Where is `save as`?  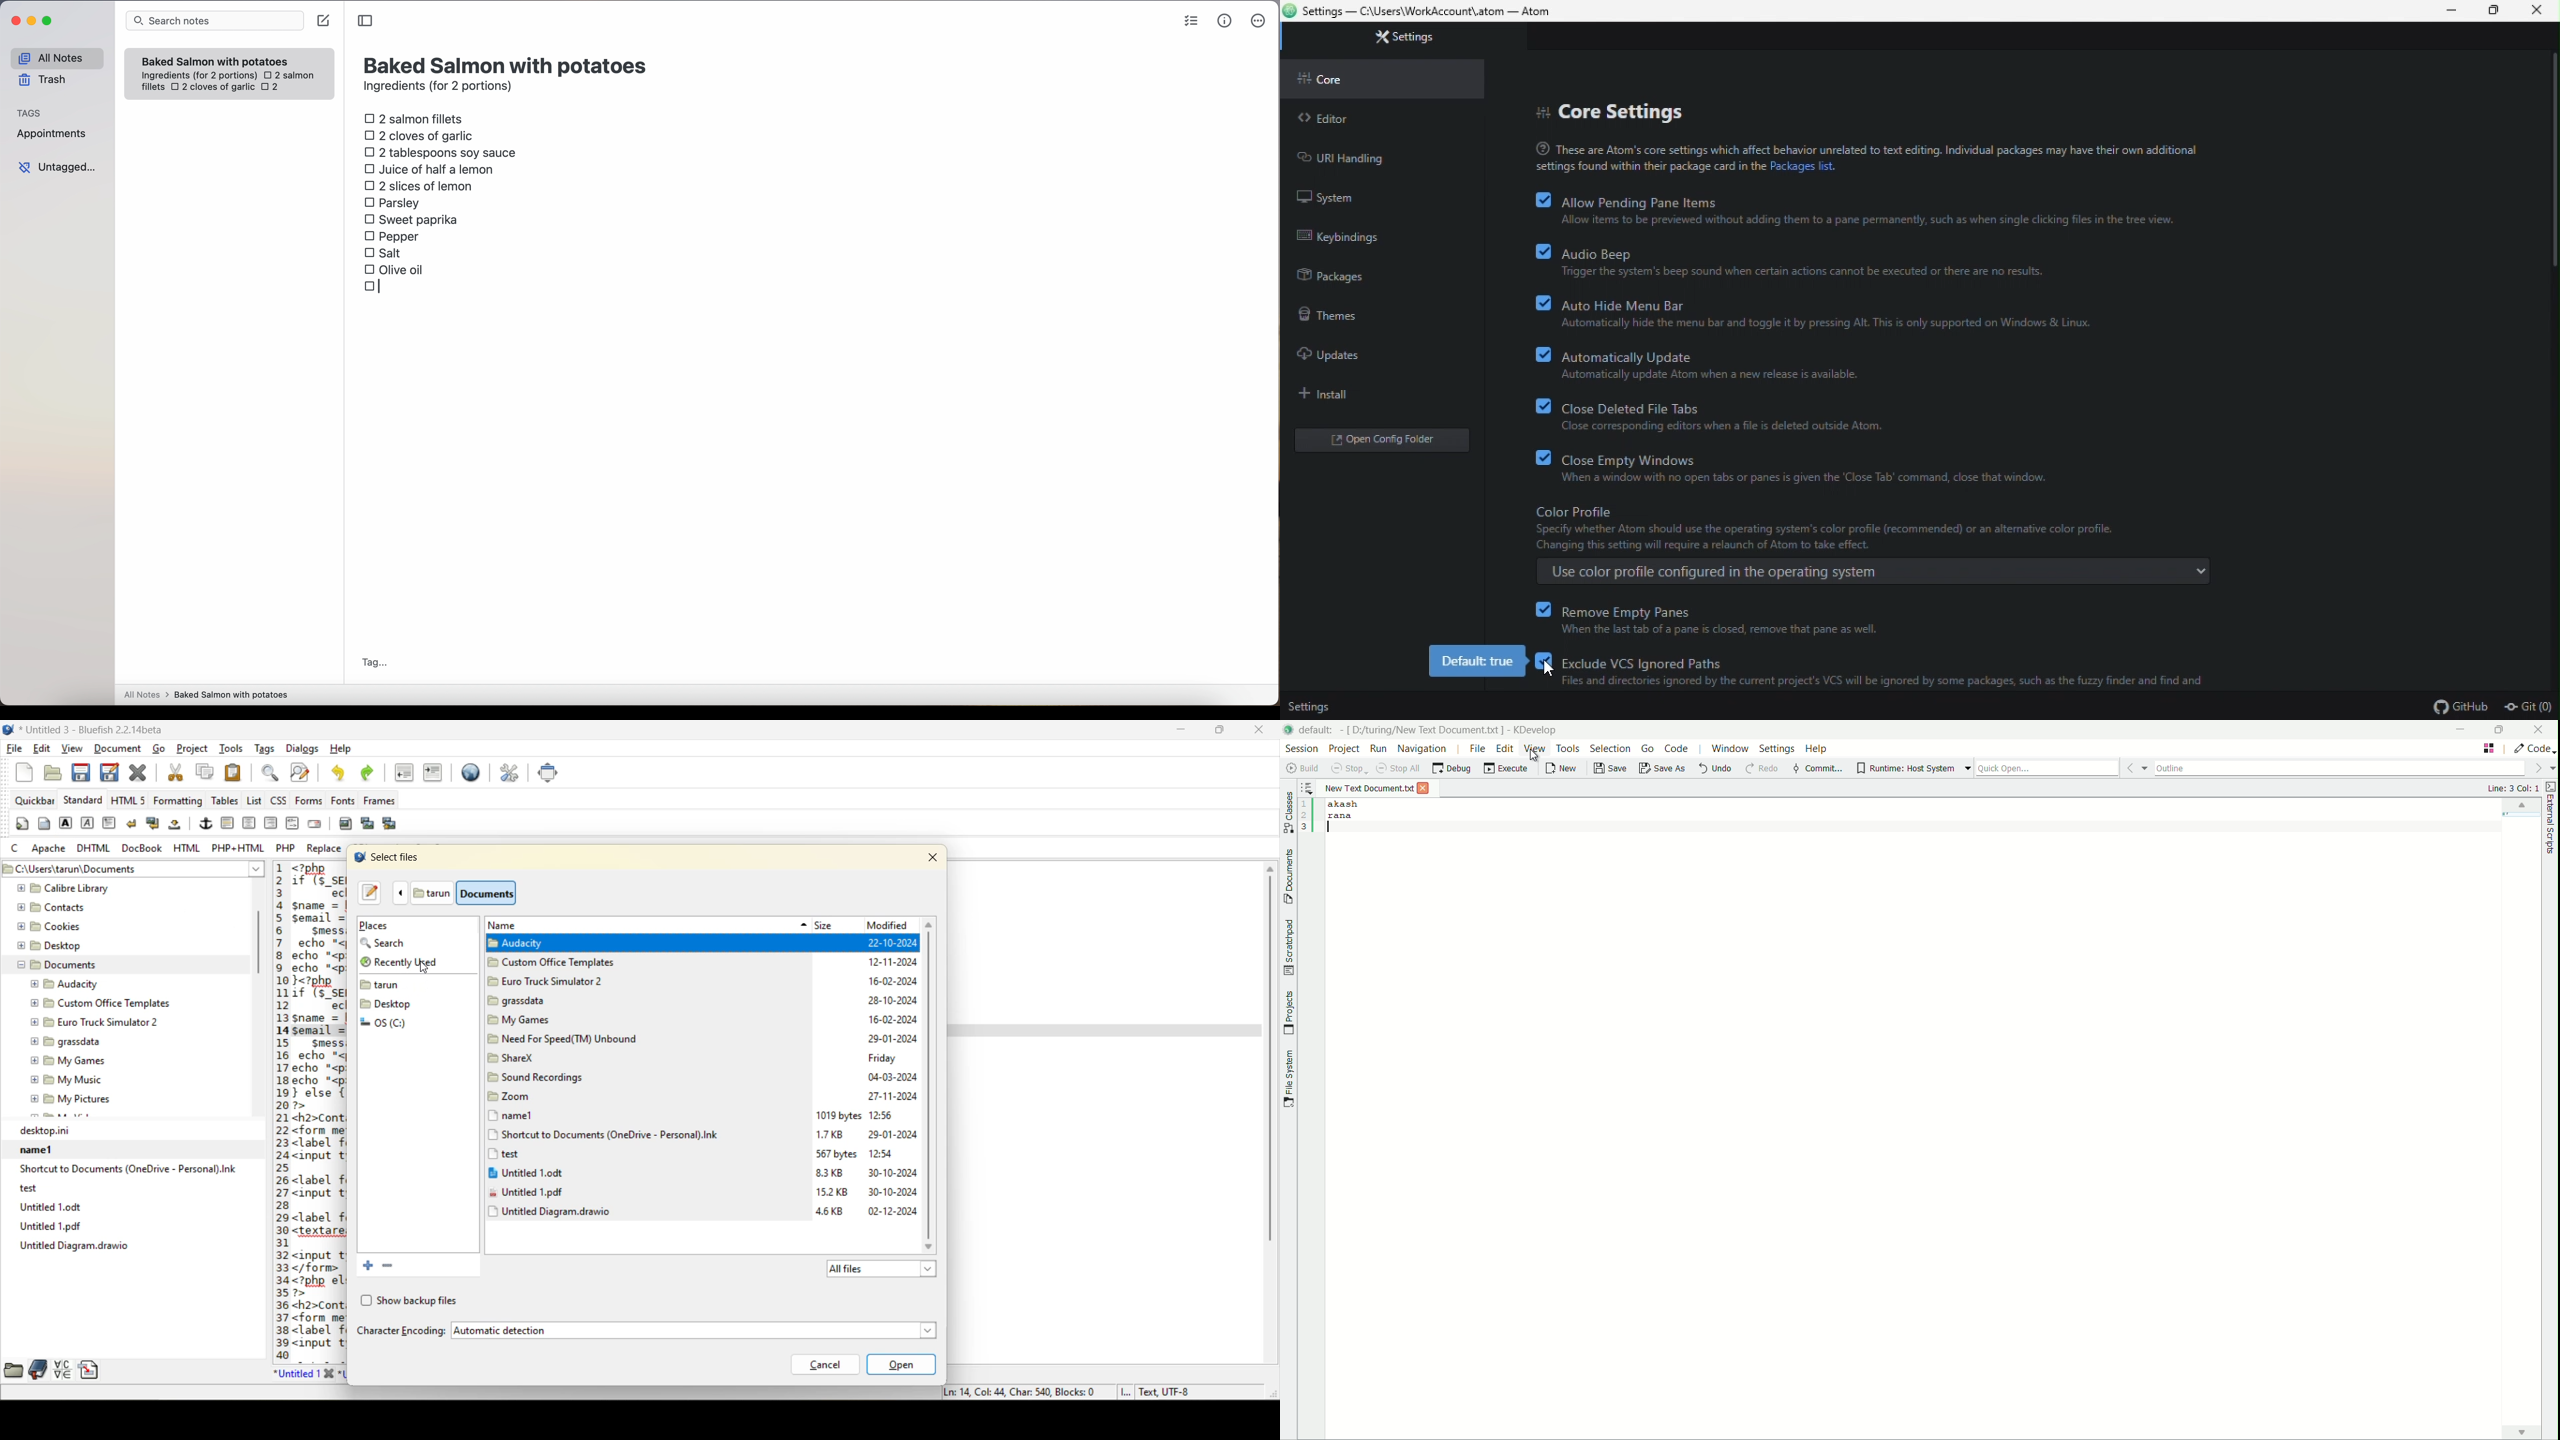
save as is located at coordinates (113, 773).